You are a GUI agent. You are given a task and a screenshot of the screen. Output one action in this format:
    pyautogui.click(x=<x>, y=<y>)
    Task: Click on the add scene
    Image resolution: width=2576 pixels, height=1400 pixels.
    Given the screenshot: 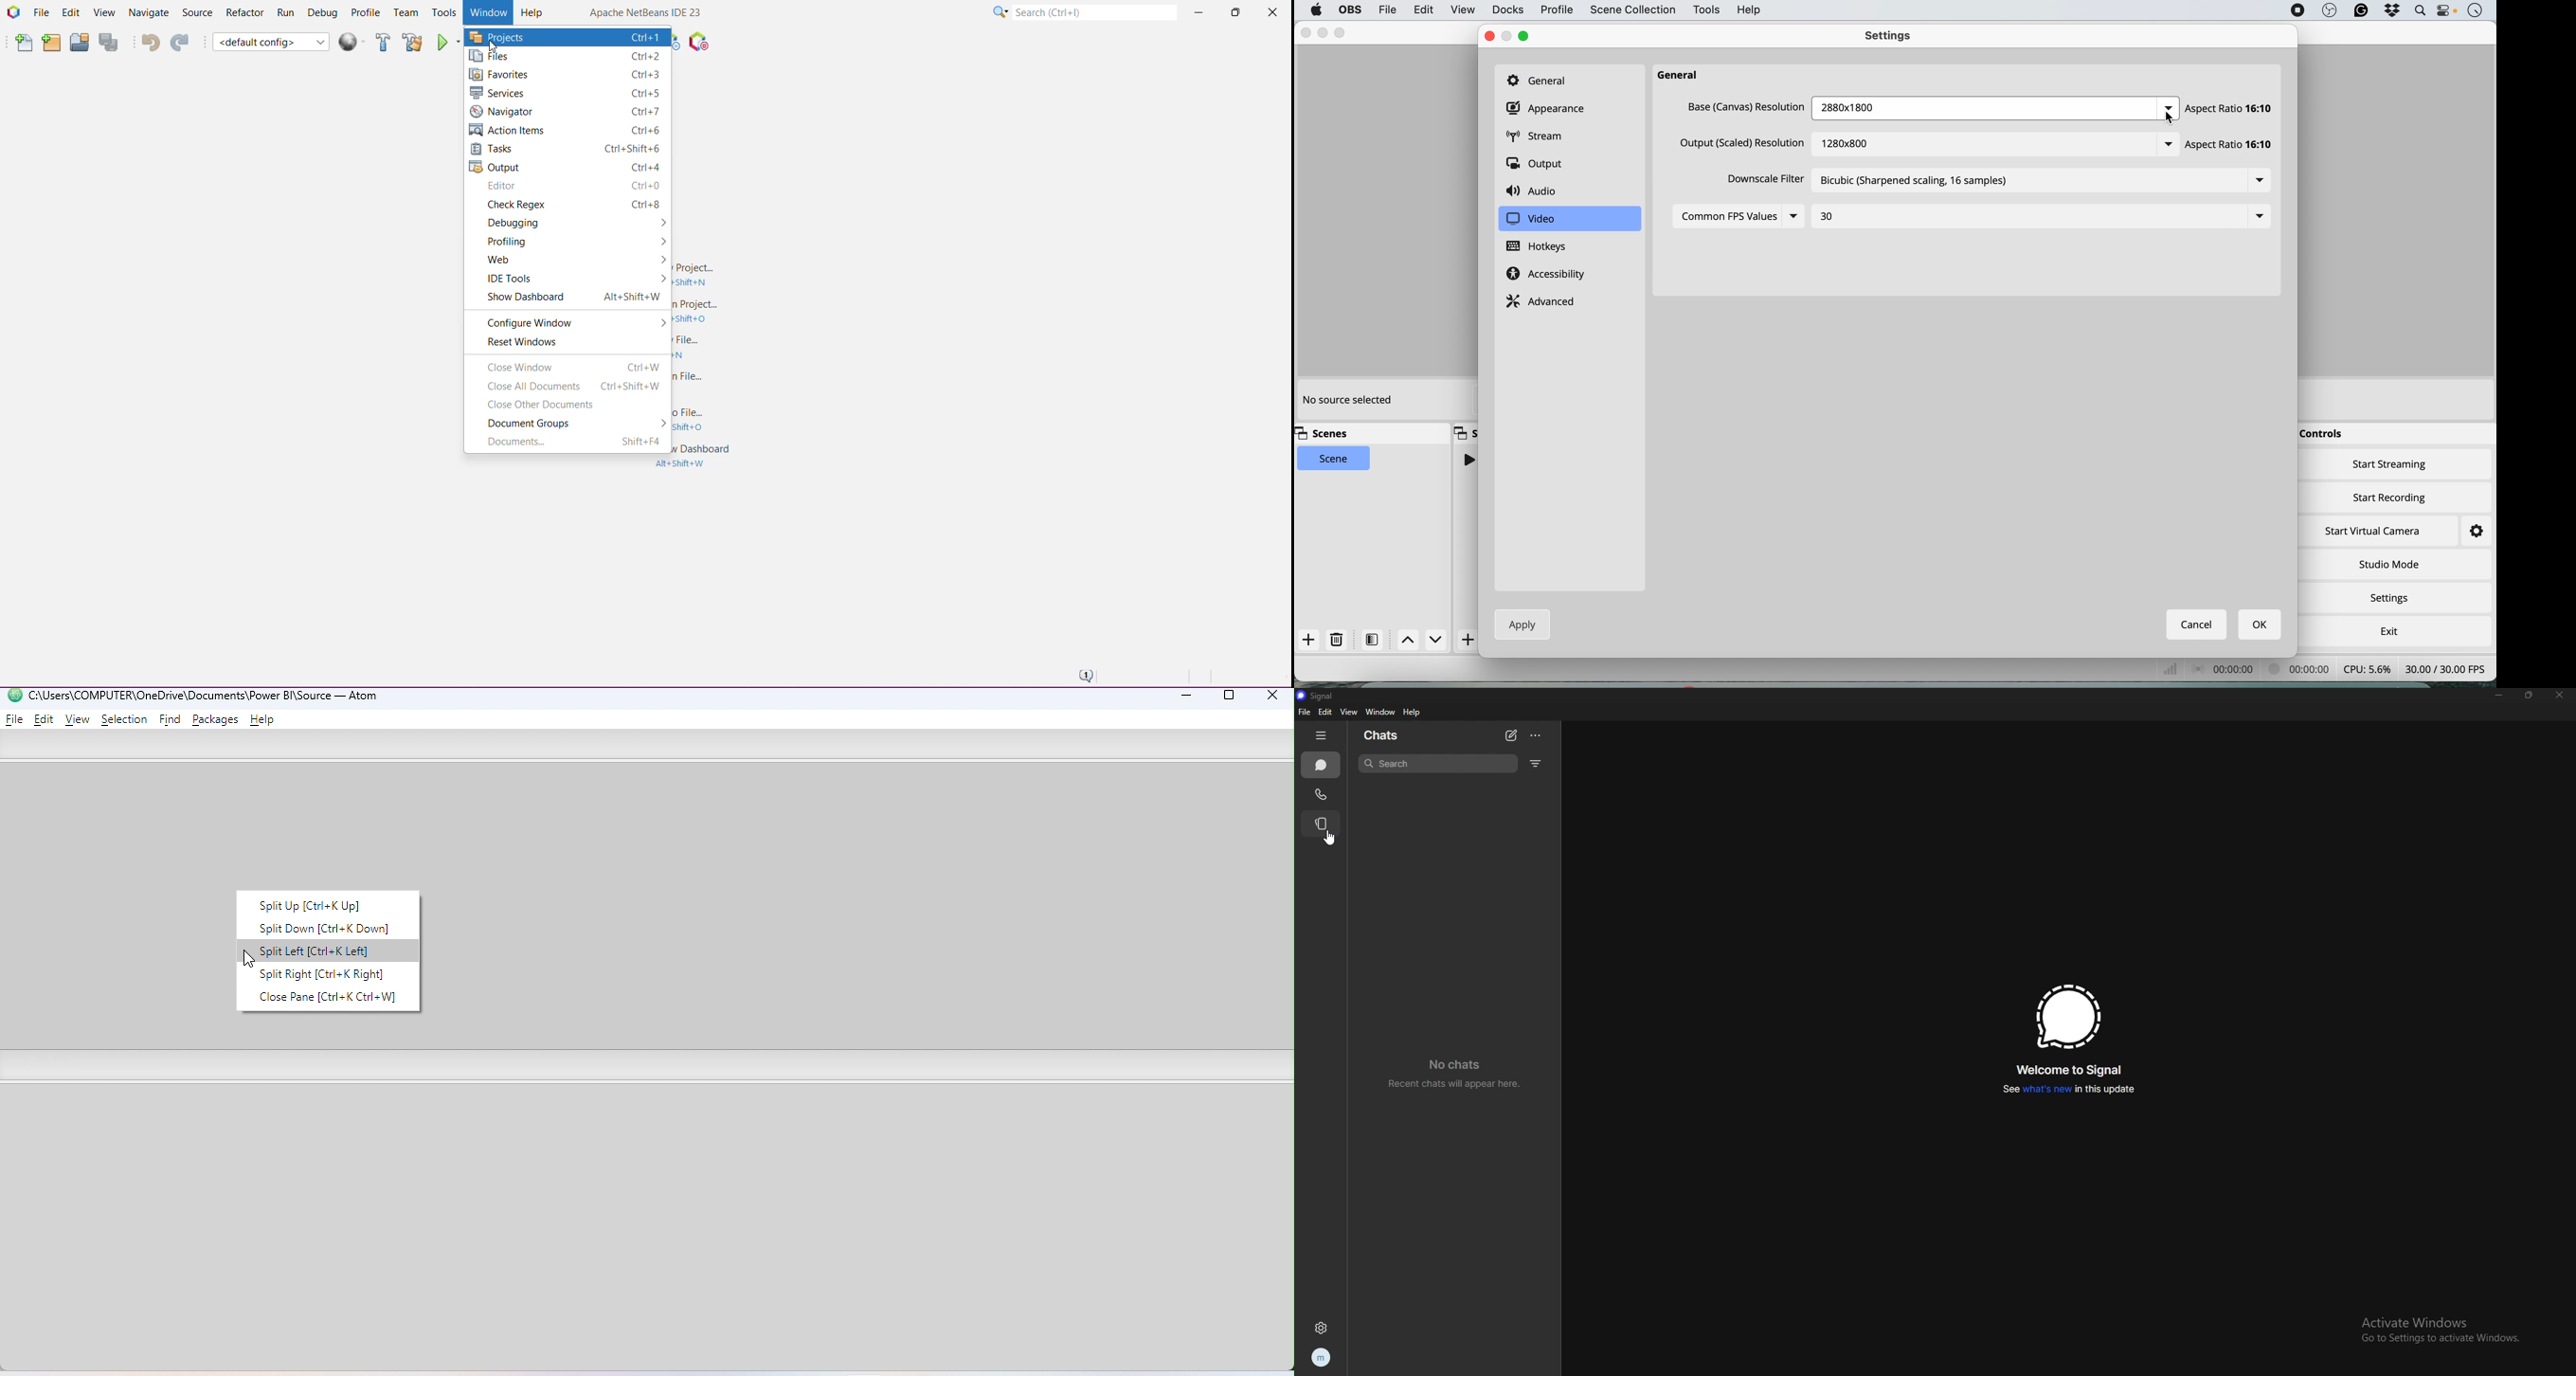 What is the action you would take?
    pyautogui.click(x=1309, y=640)
    